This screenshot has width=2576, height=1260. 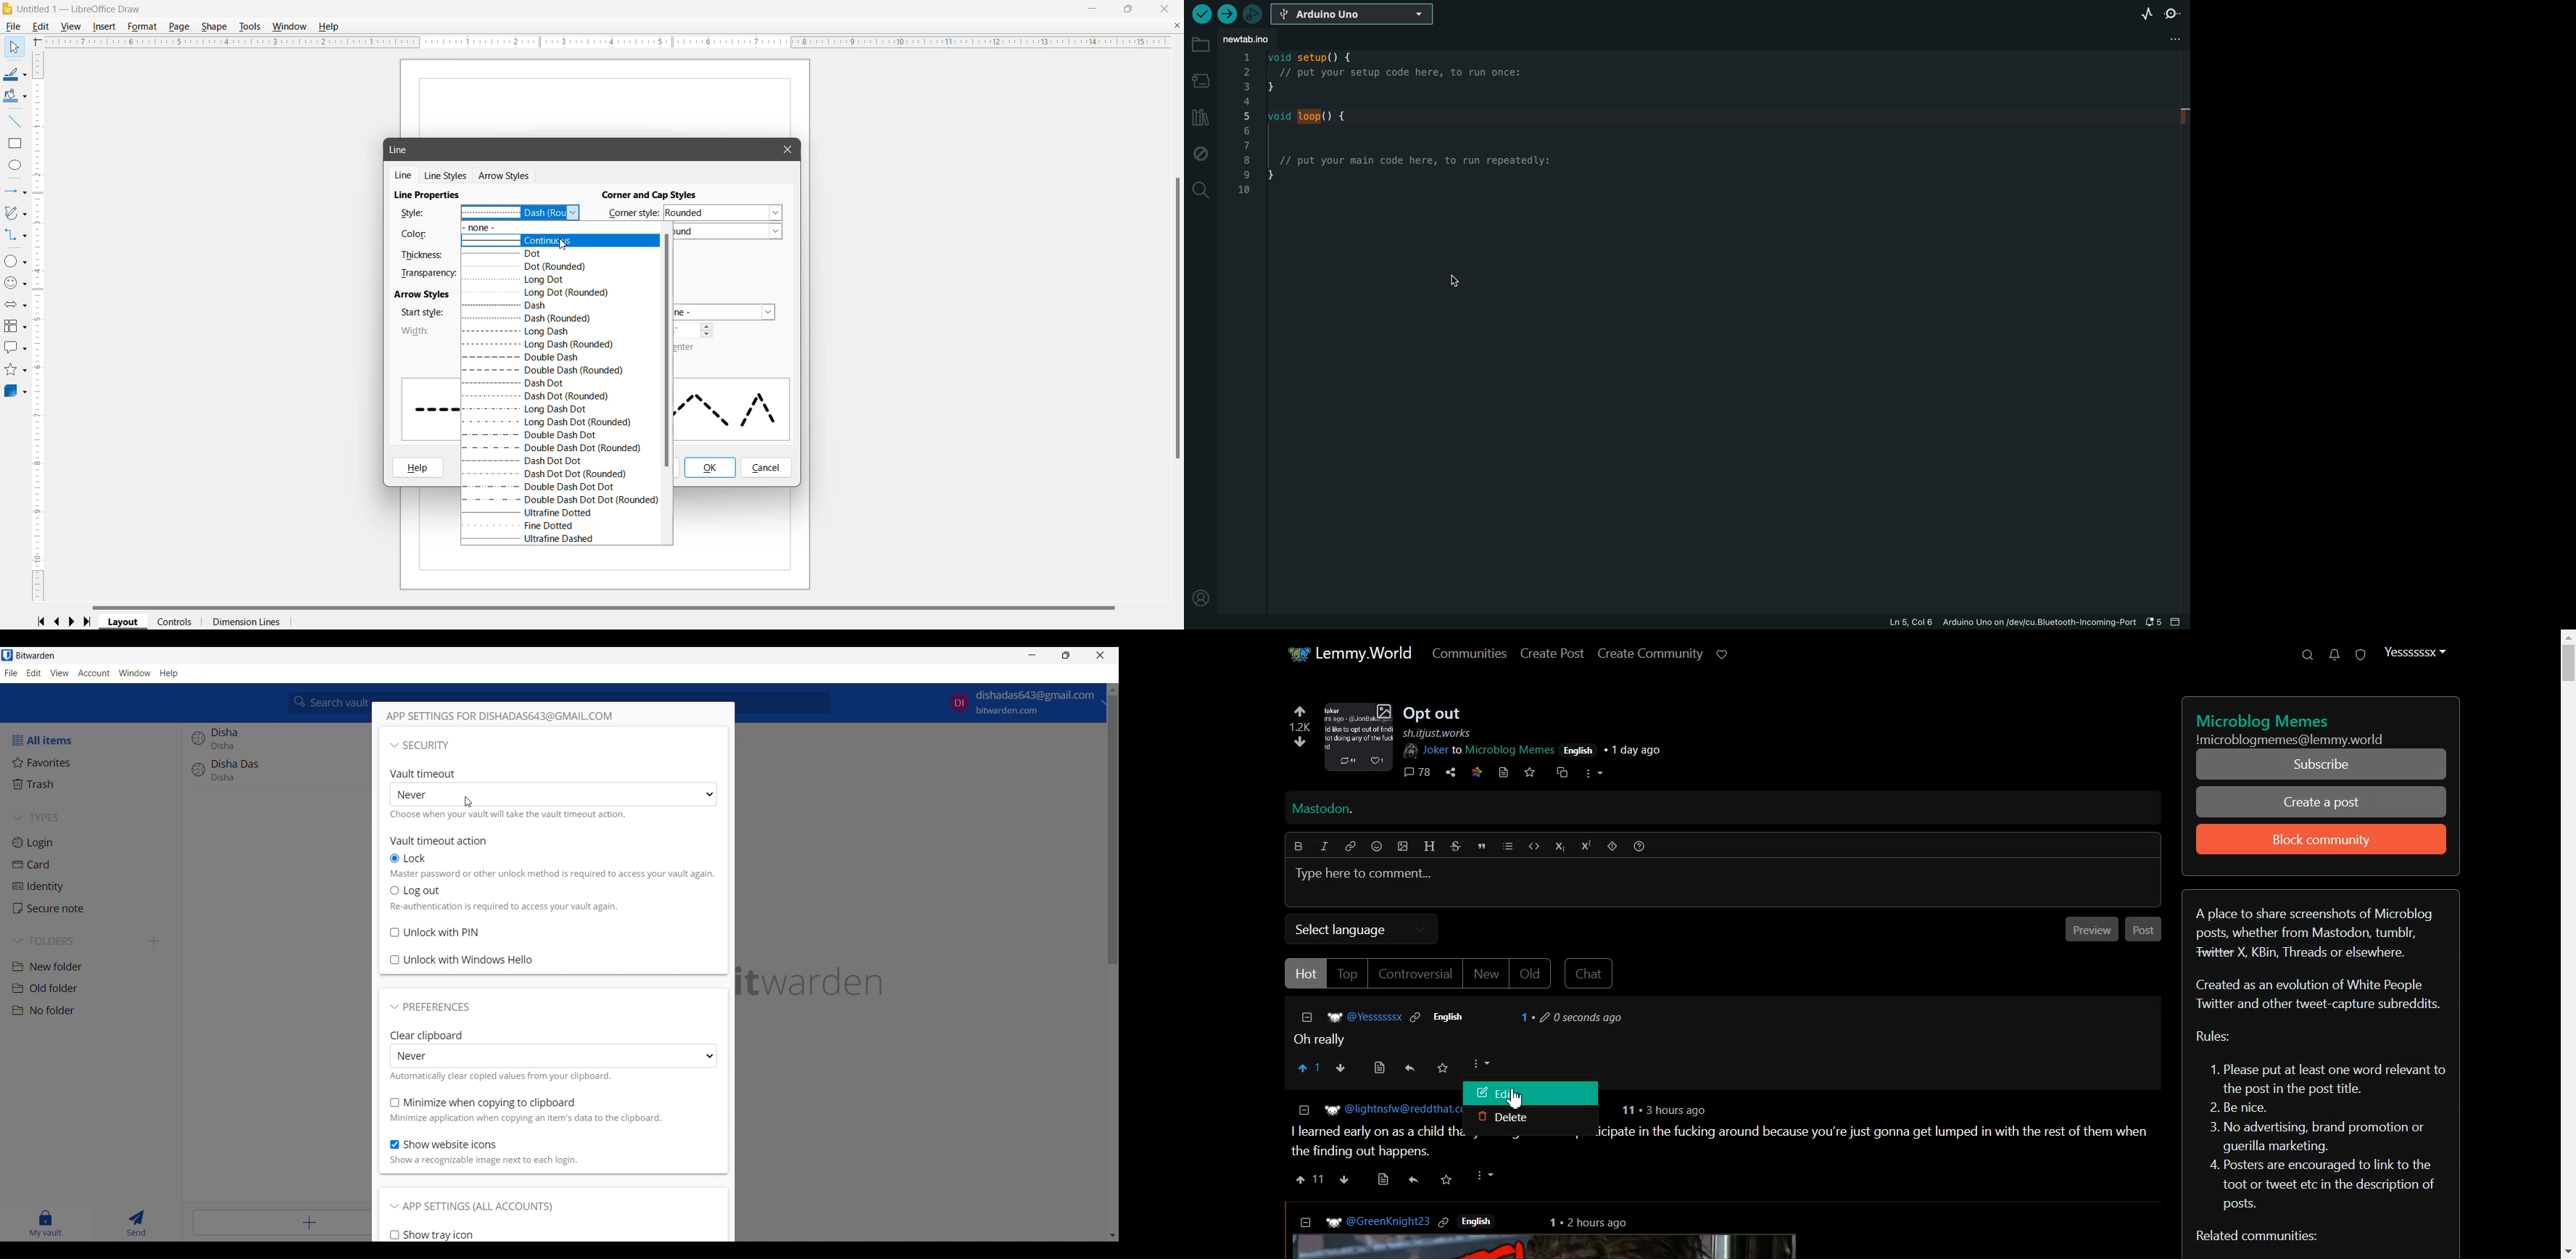 What do you see at coordinates (527, 1119) in the screenshot?
I see `Description of above toggle` at bounding box center [527, 1119].